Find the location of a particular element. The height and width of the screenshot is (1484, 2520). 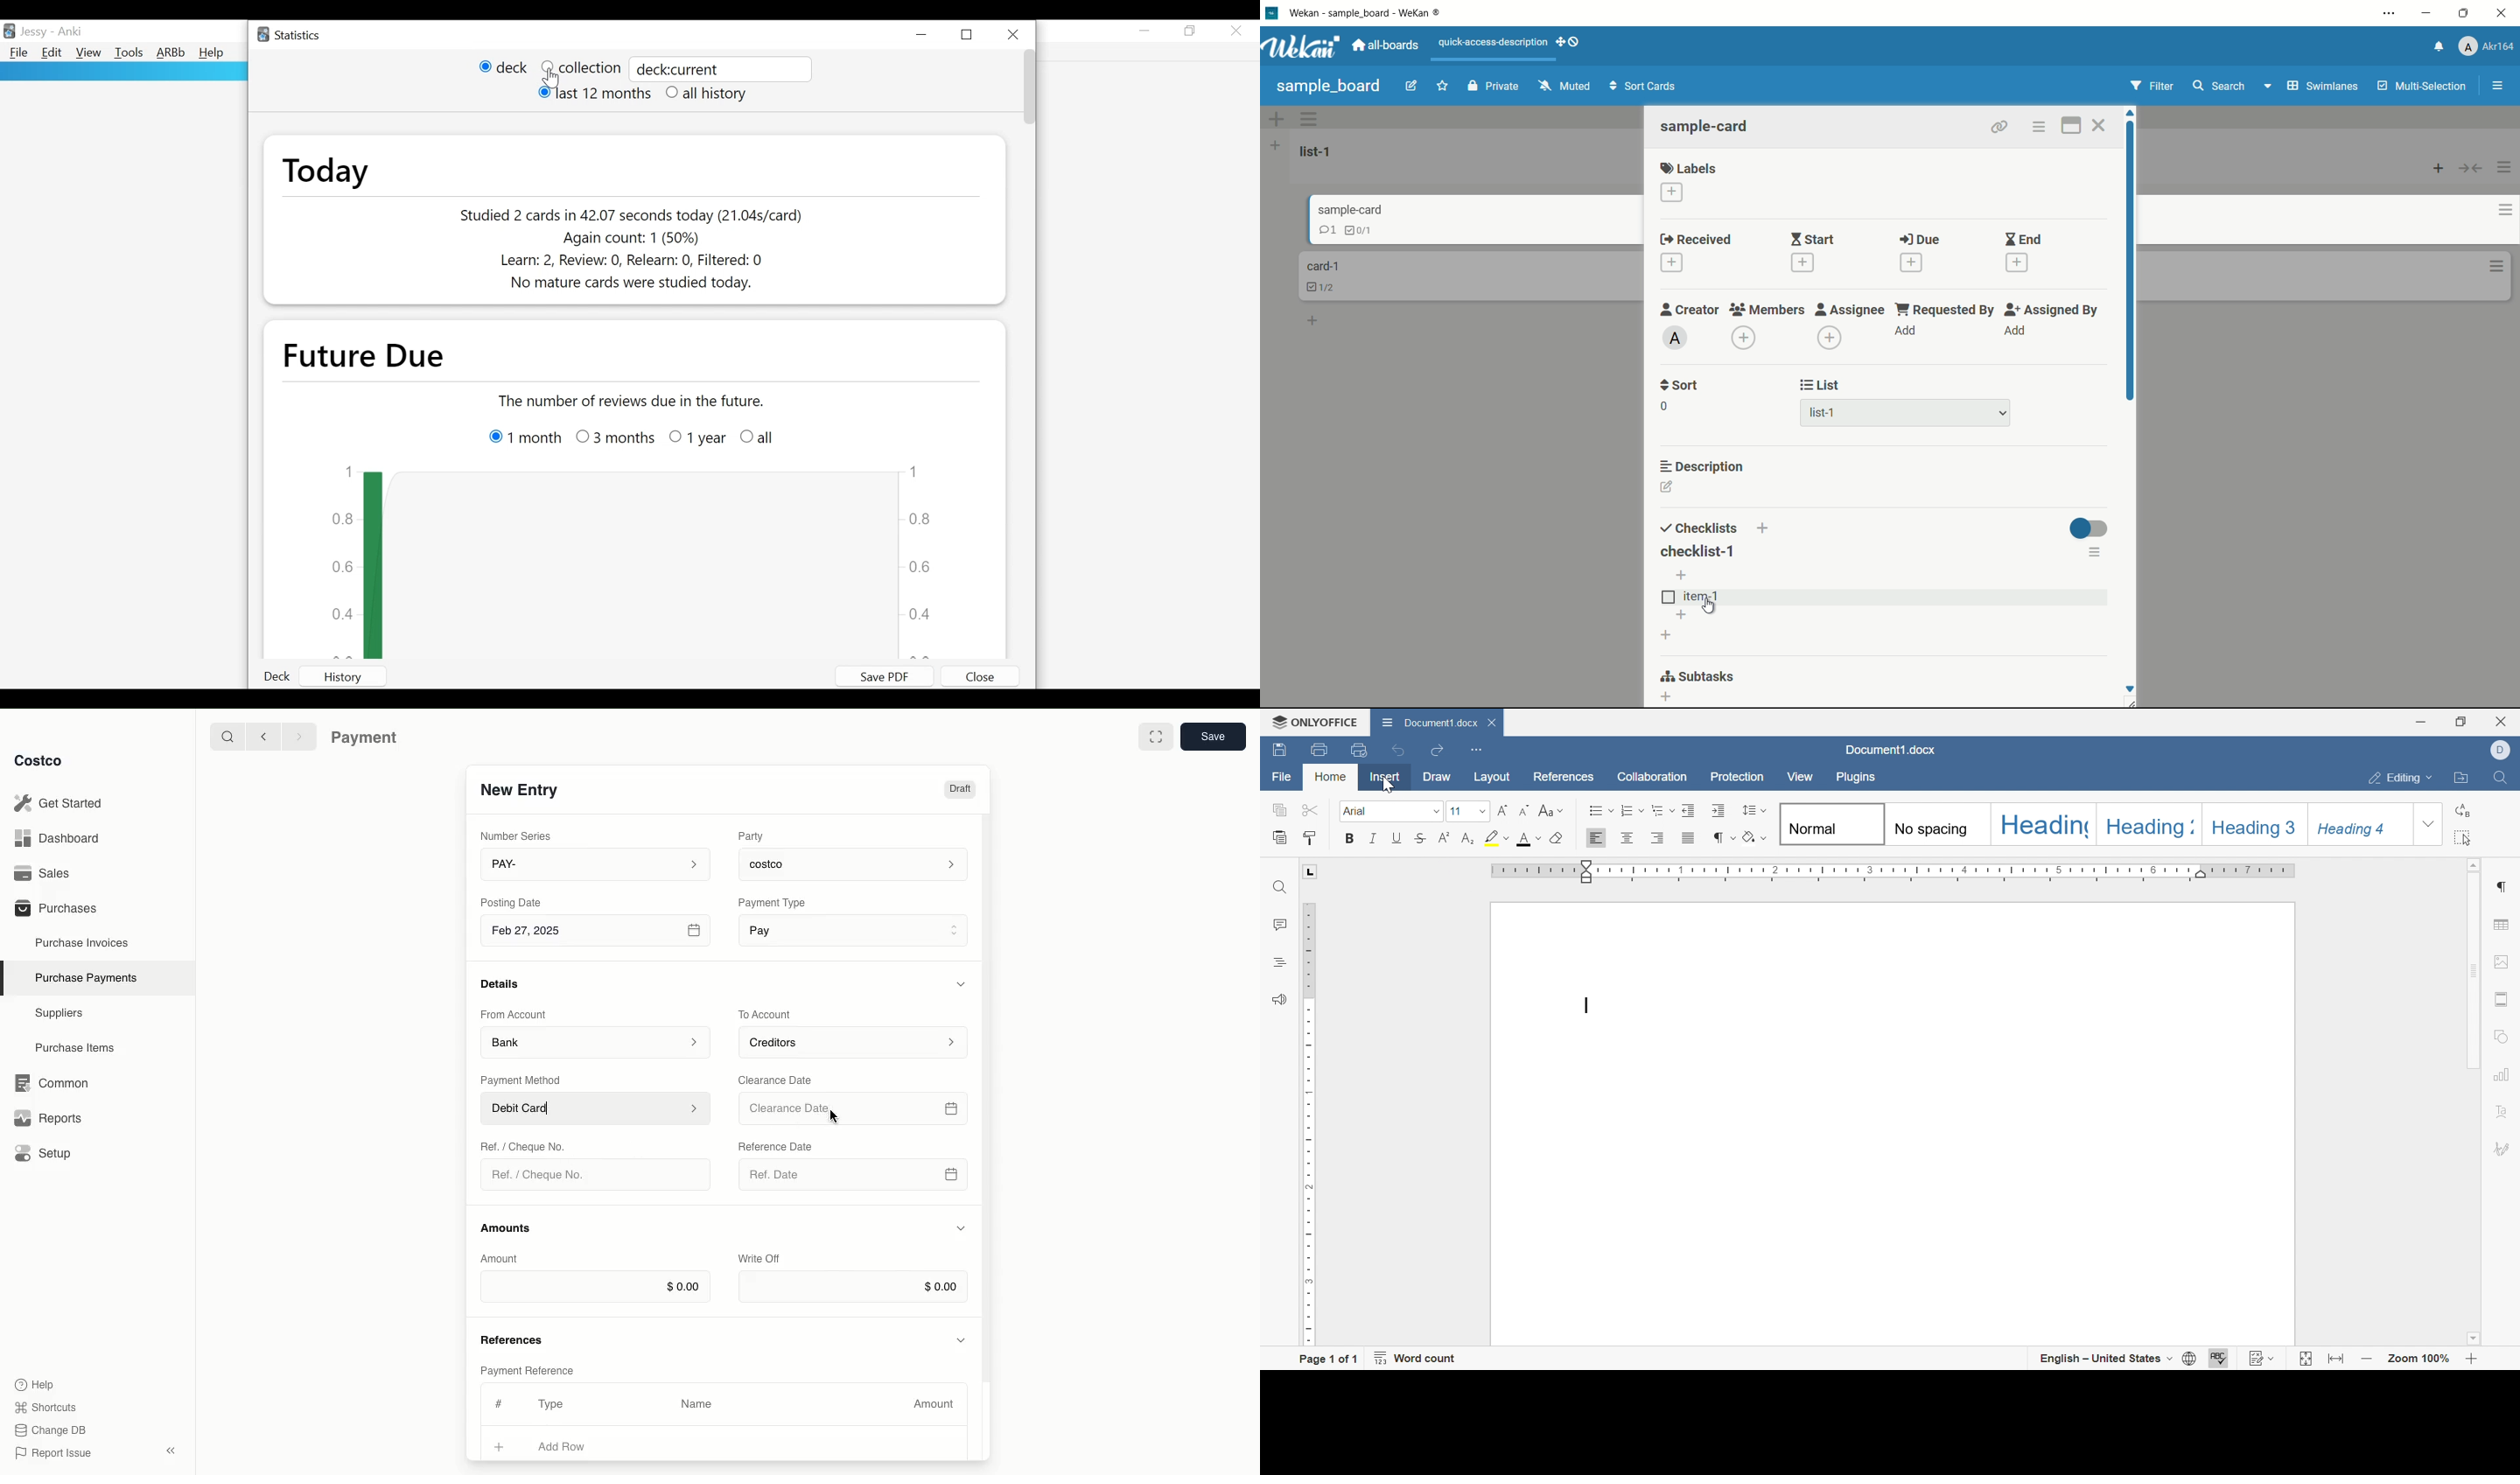

PAY- is located at coordinates (597, 863).